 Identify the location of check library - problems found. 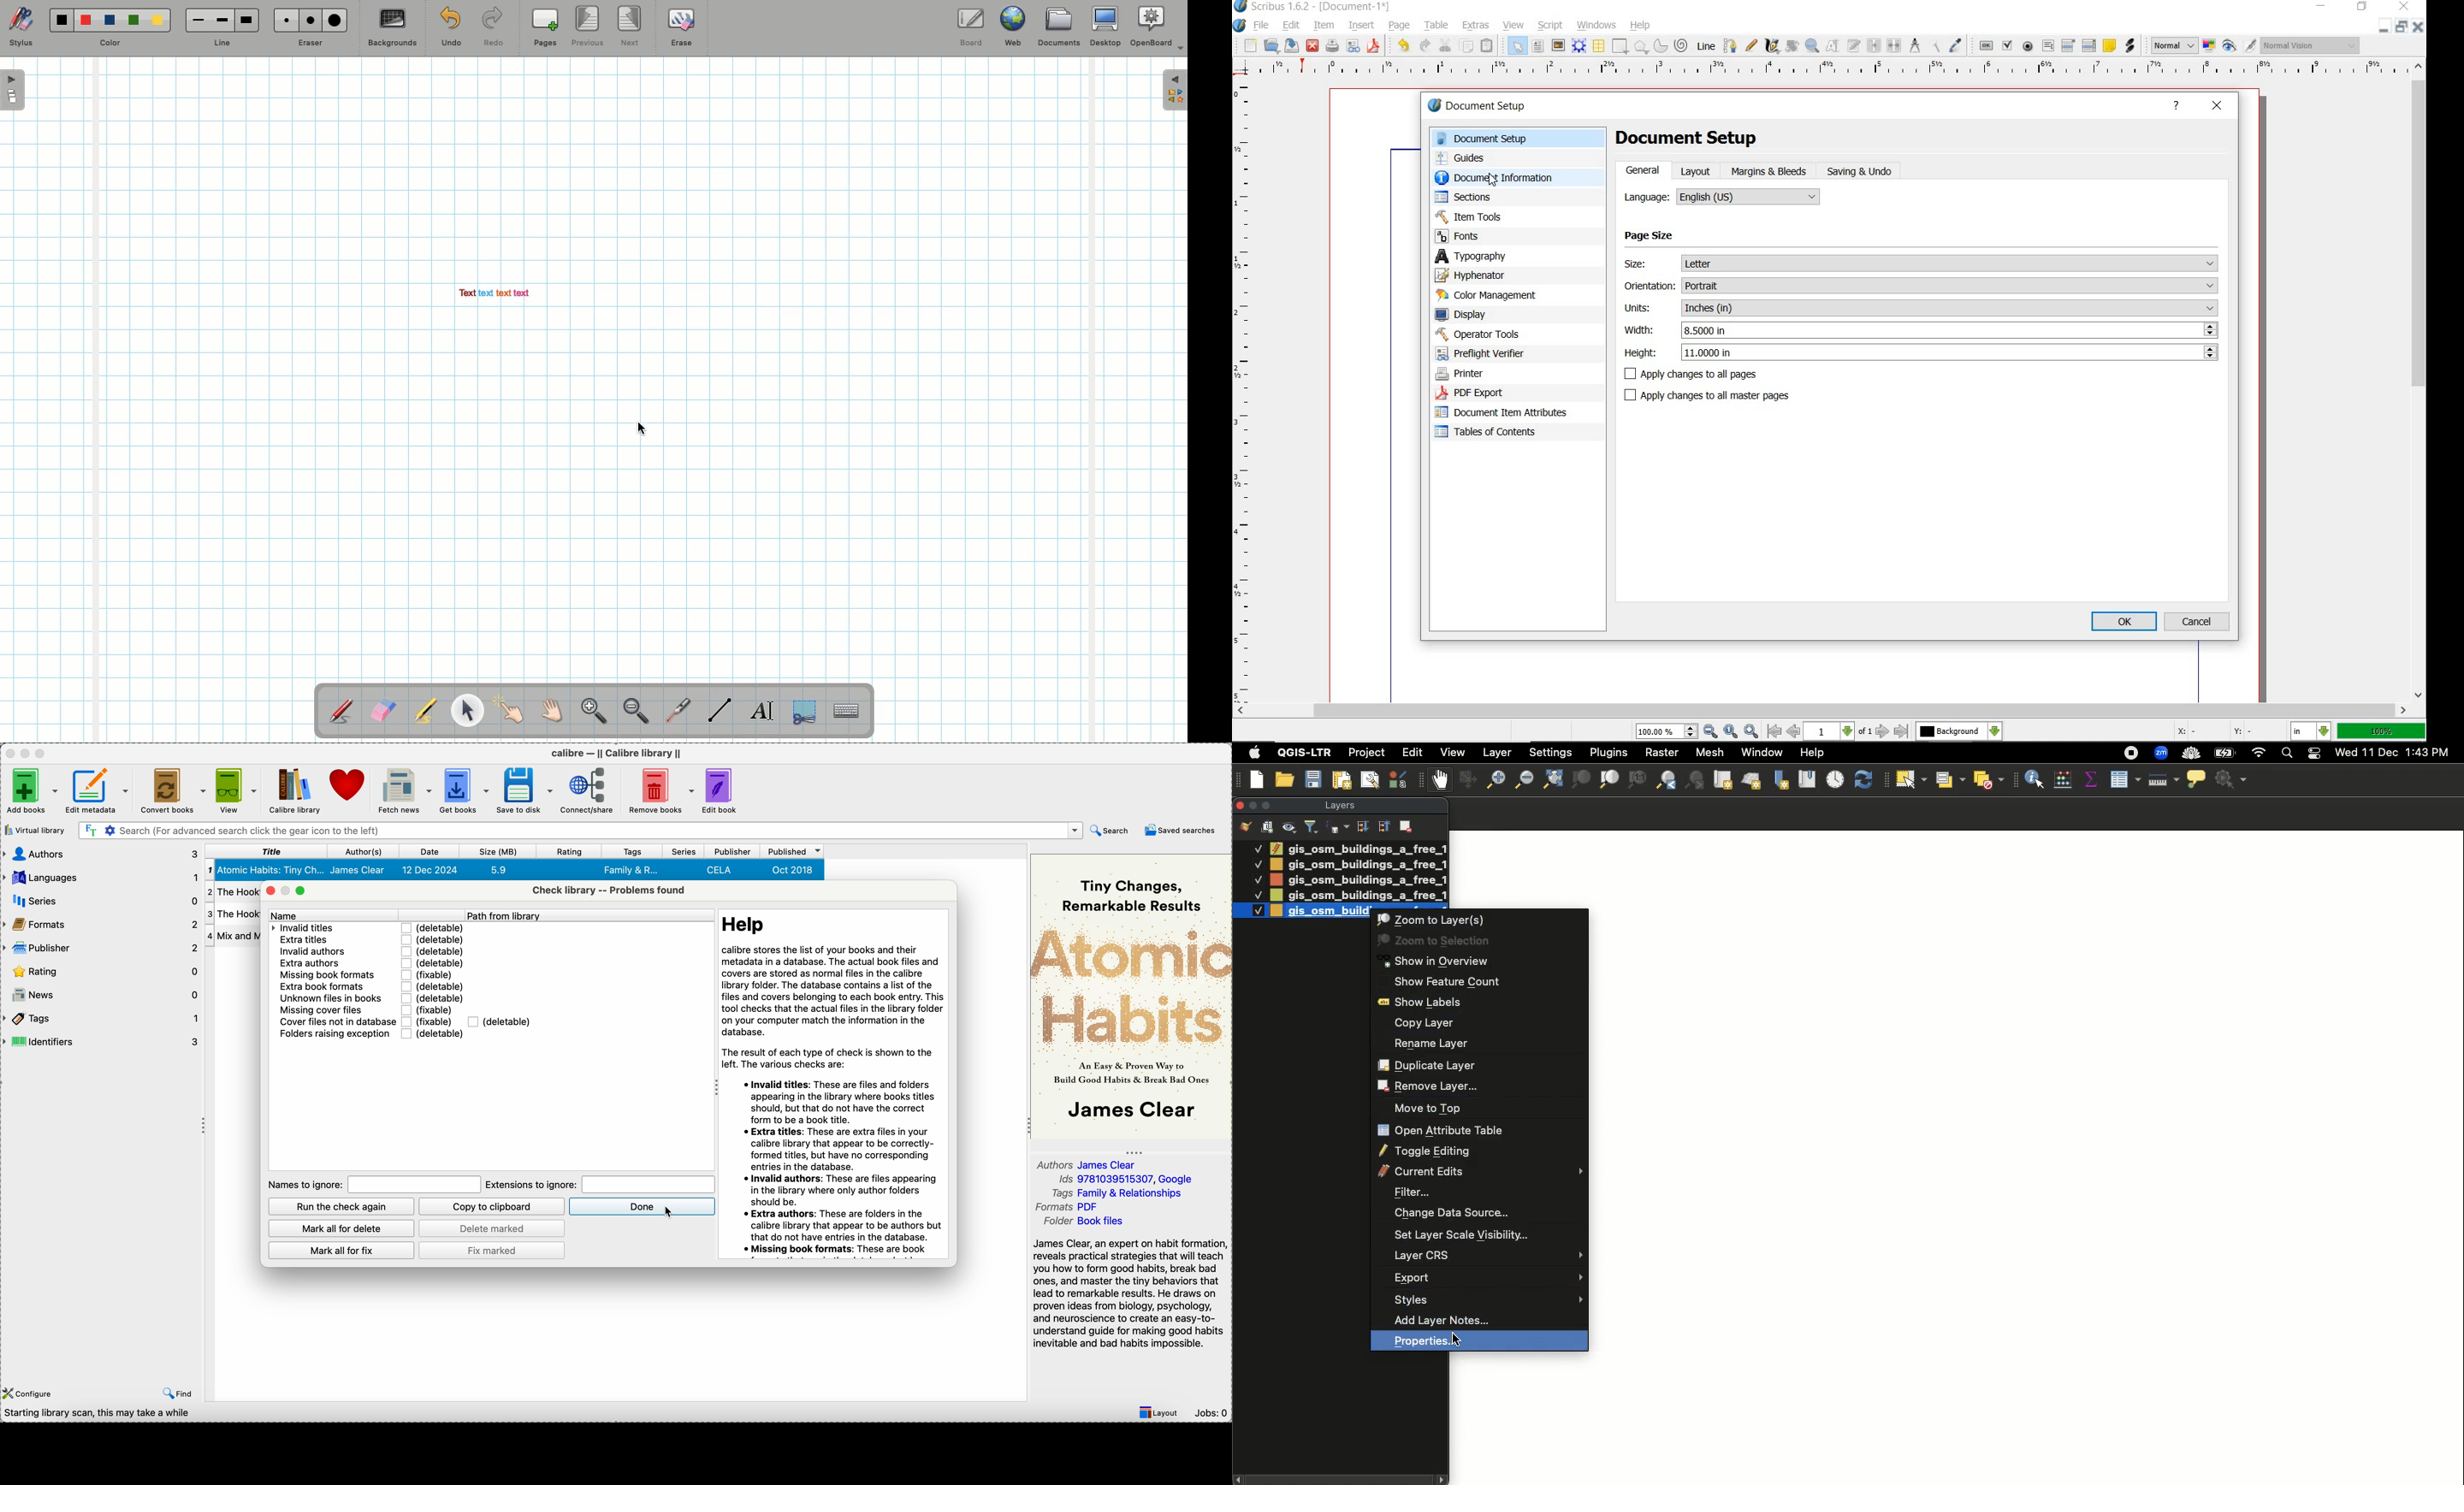
(611, 889).